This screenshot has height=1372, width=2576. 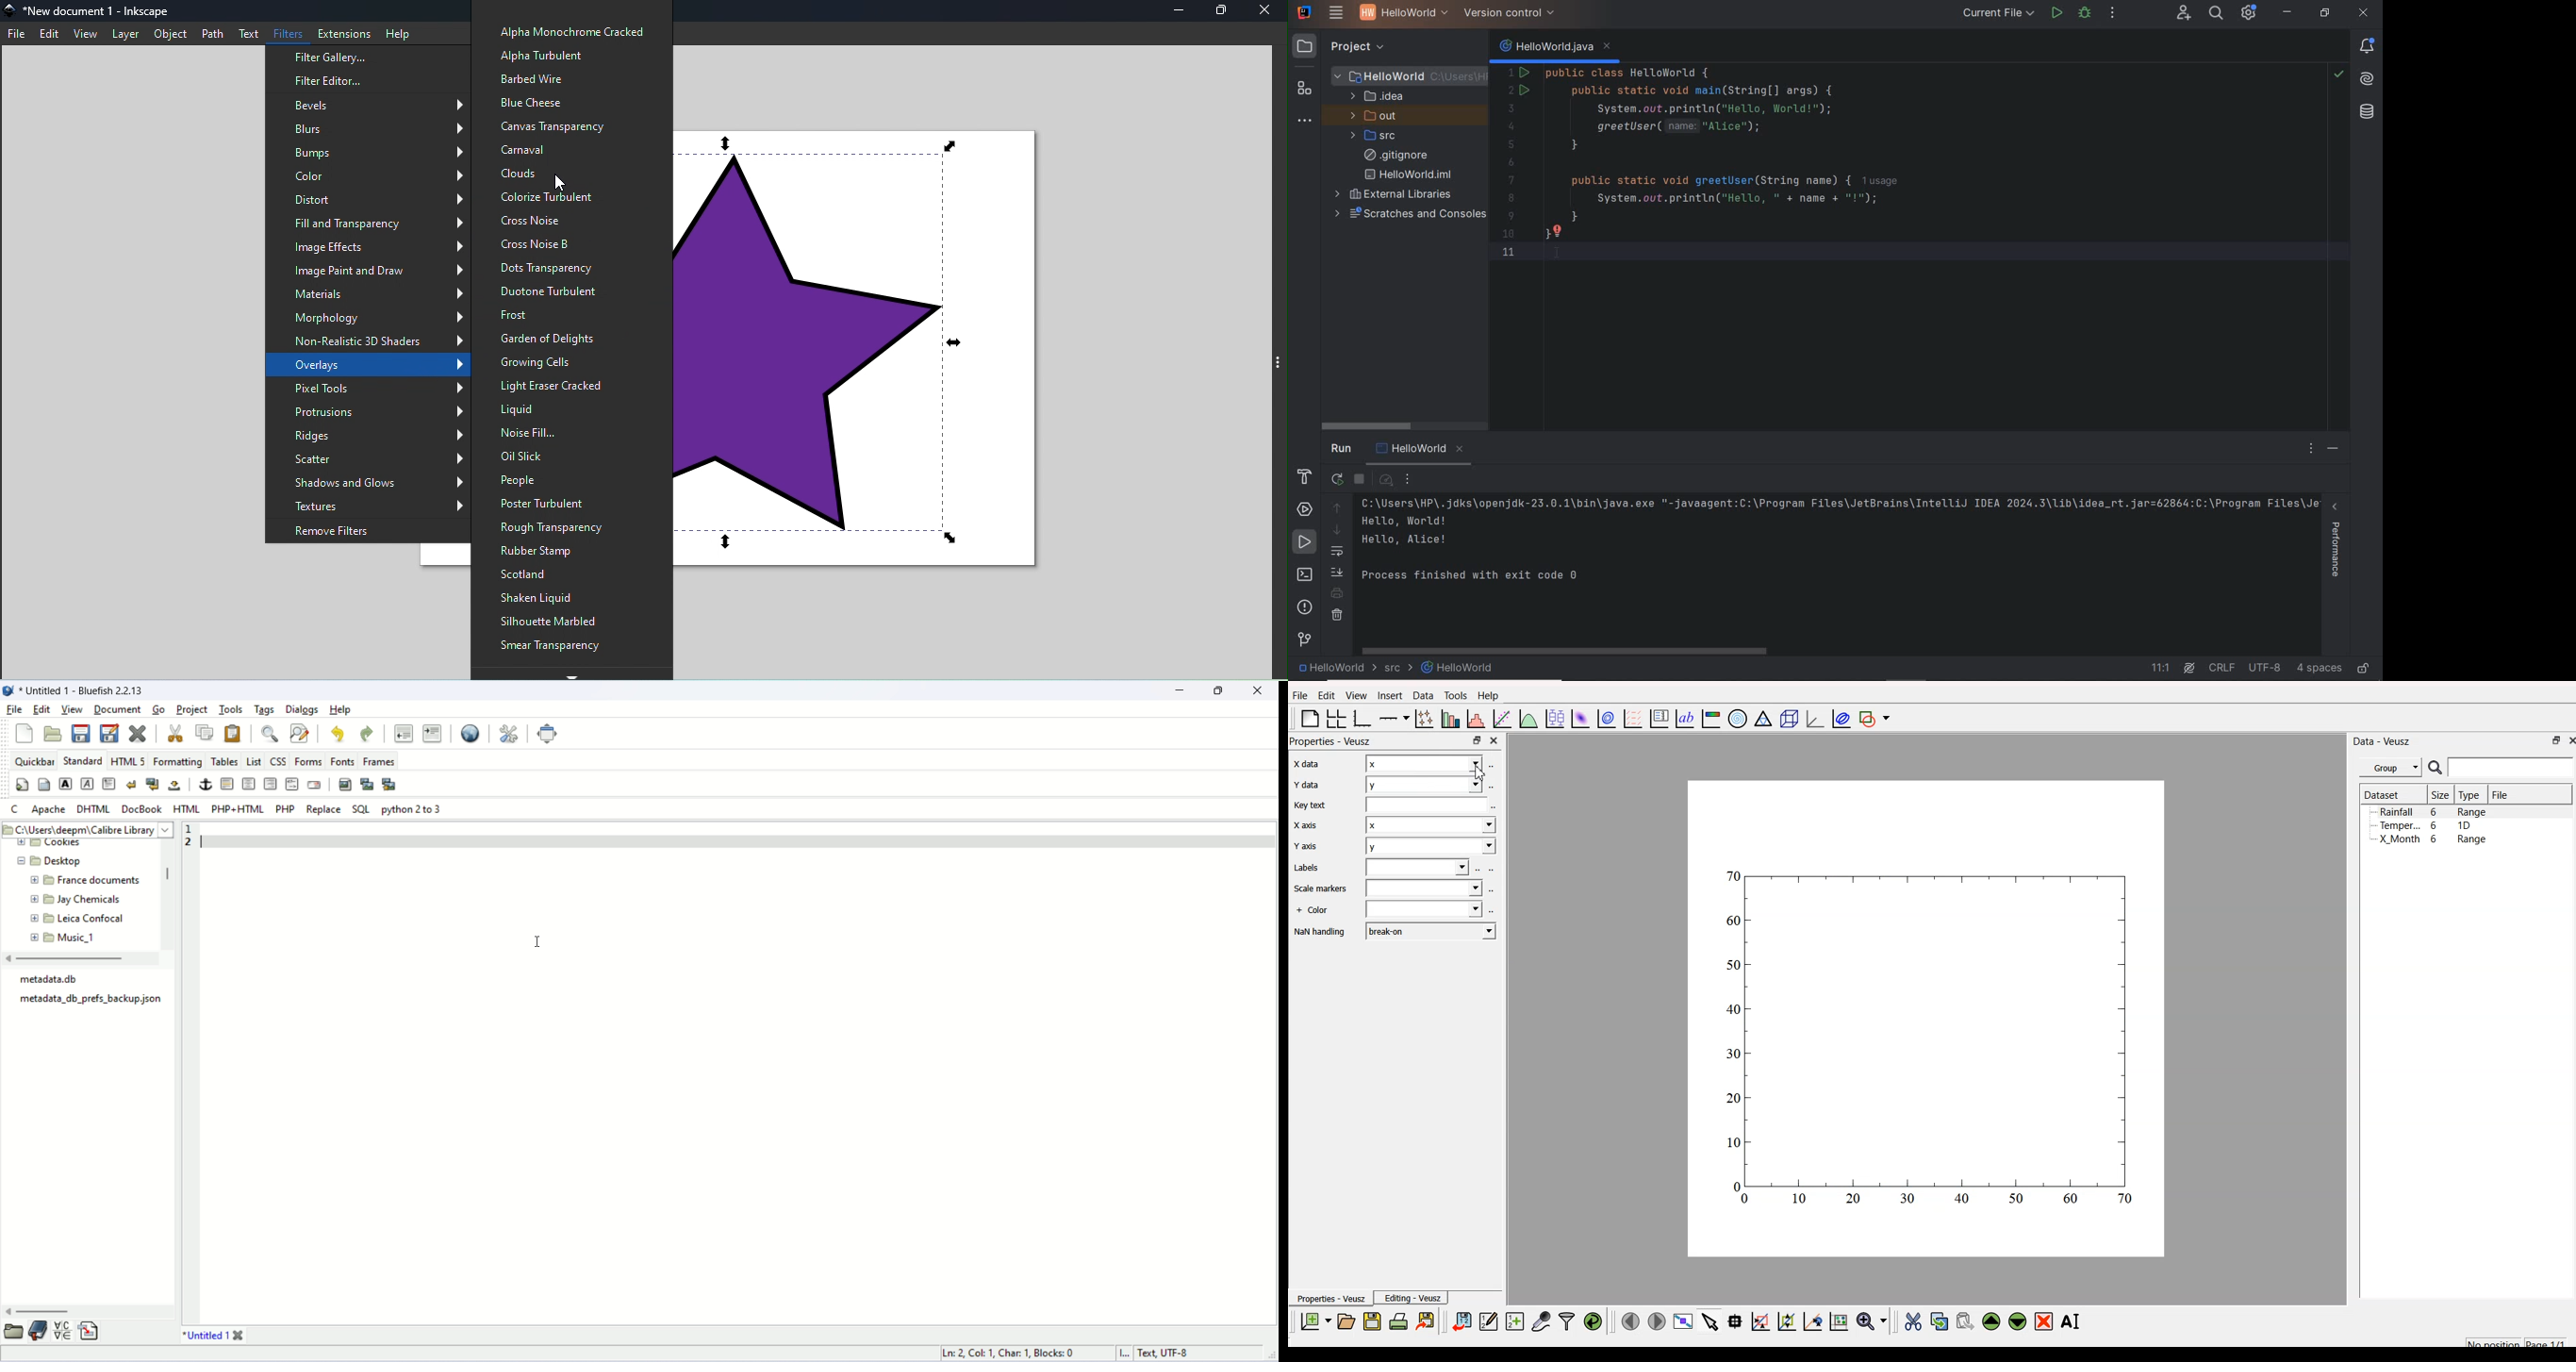 I want to click on , so click(x=254, y=762).